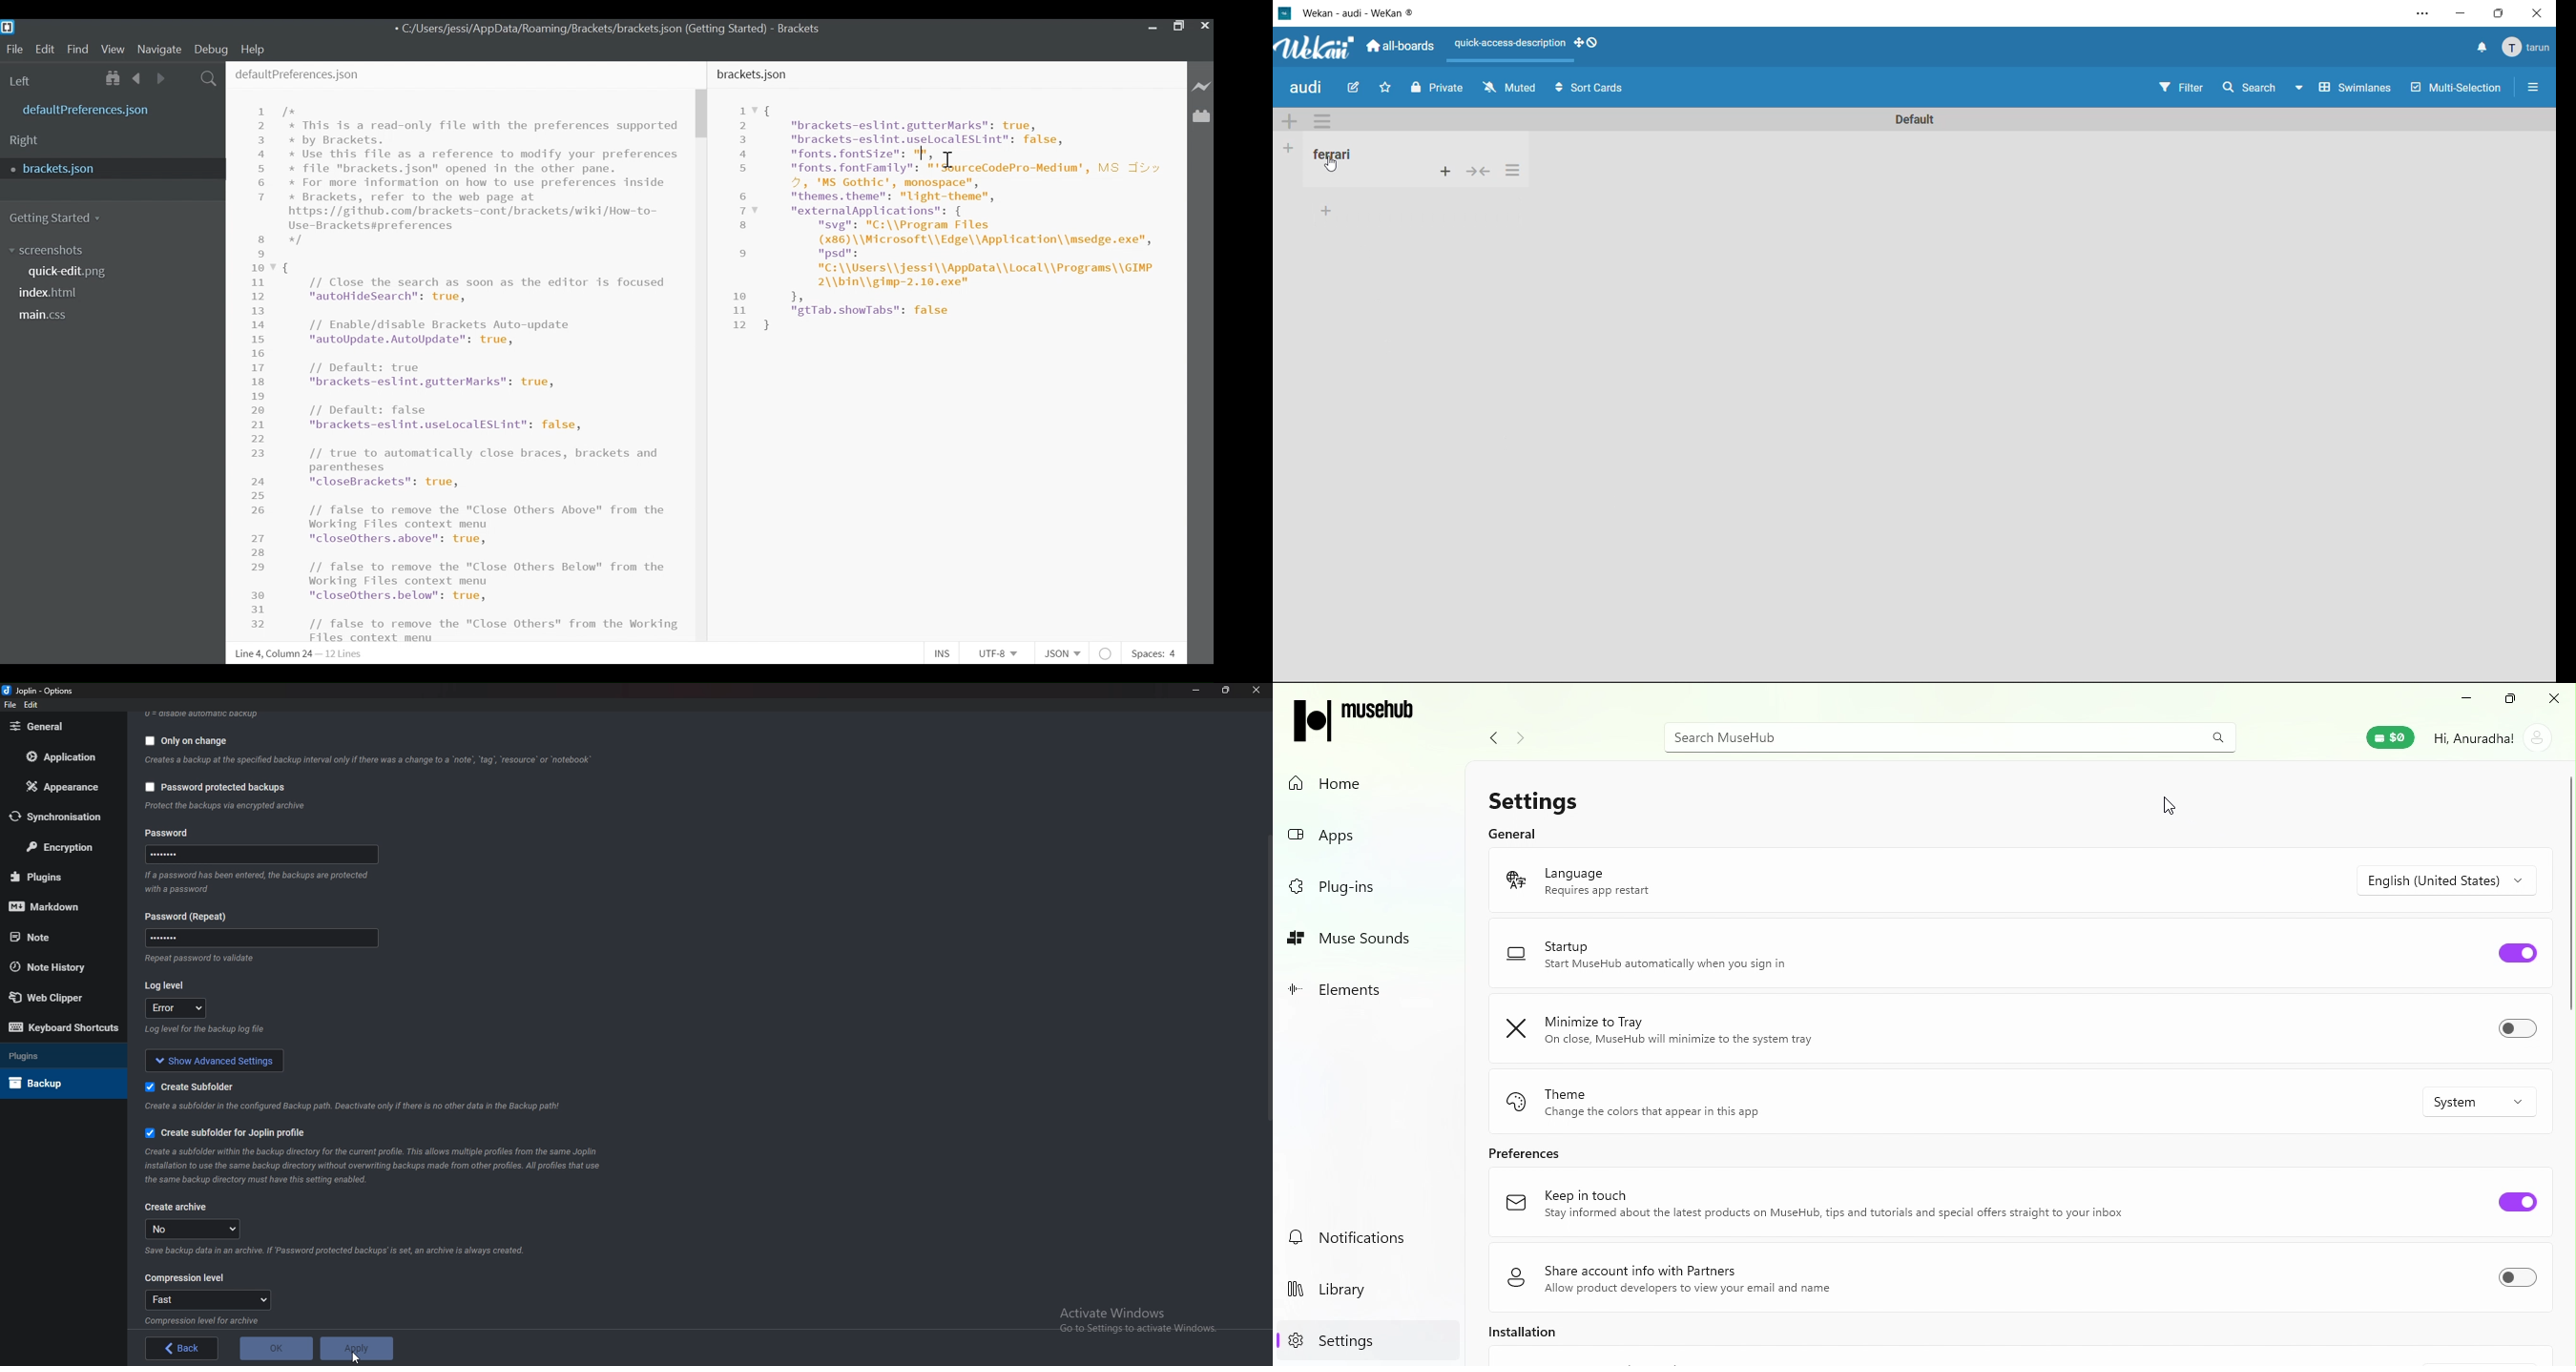 Image resolution: width=2576 pixels, height=1372 pixels. I want to click on password, so click(170, 833).